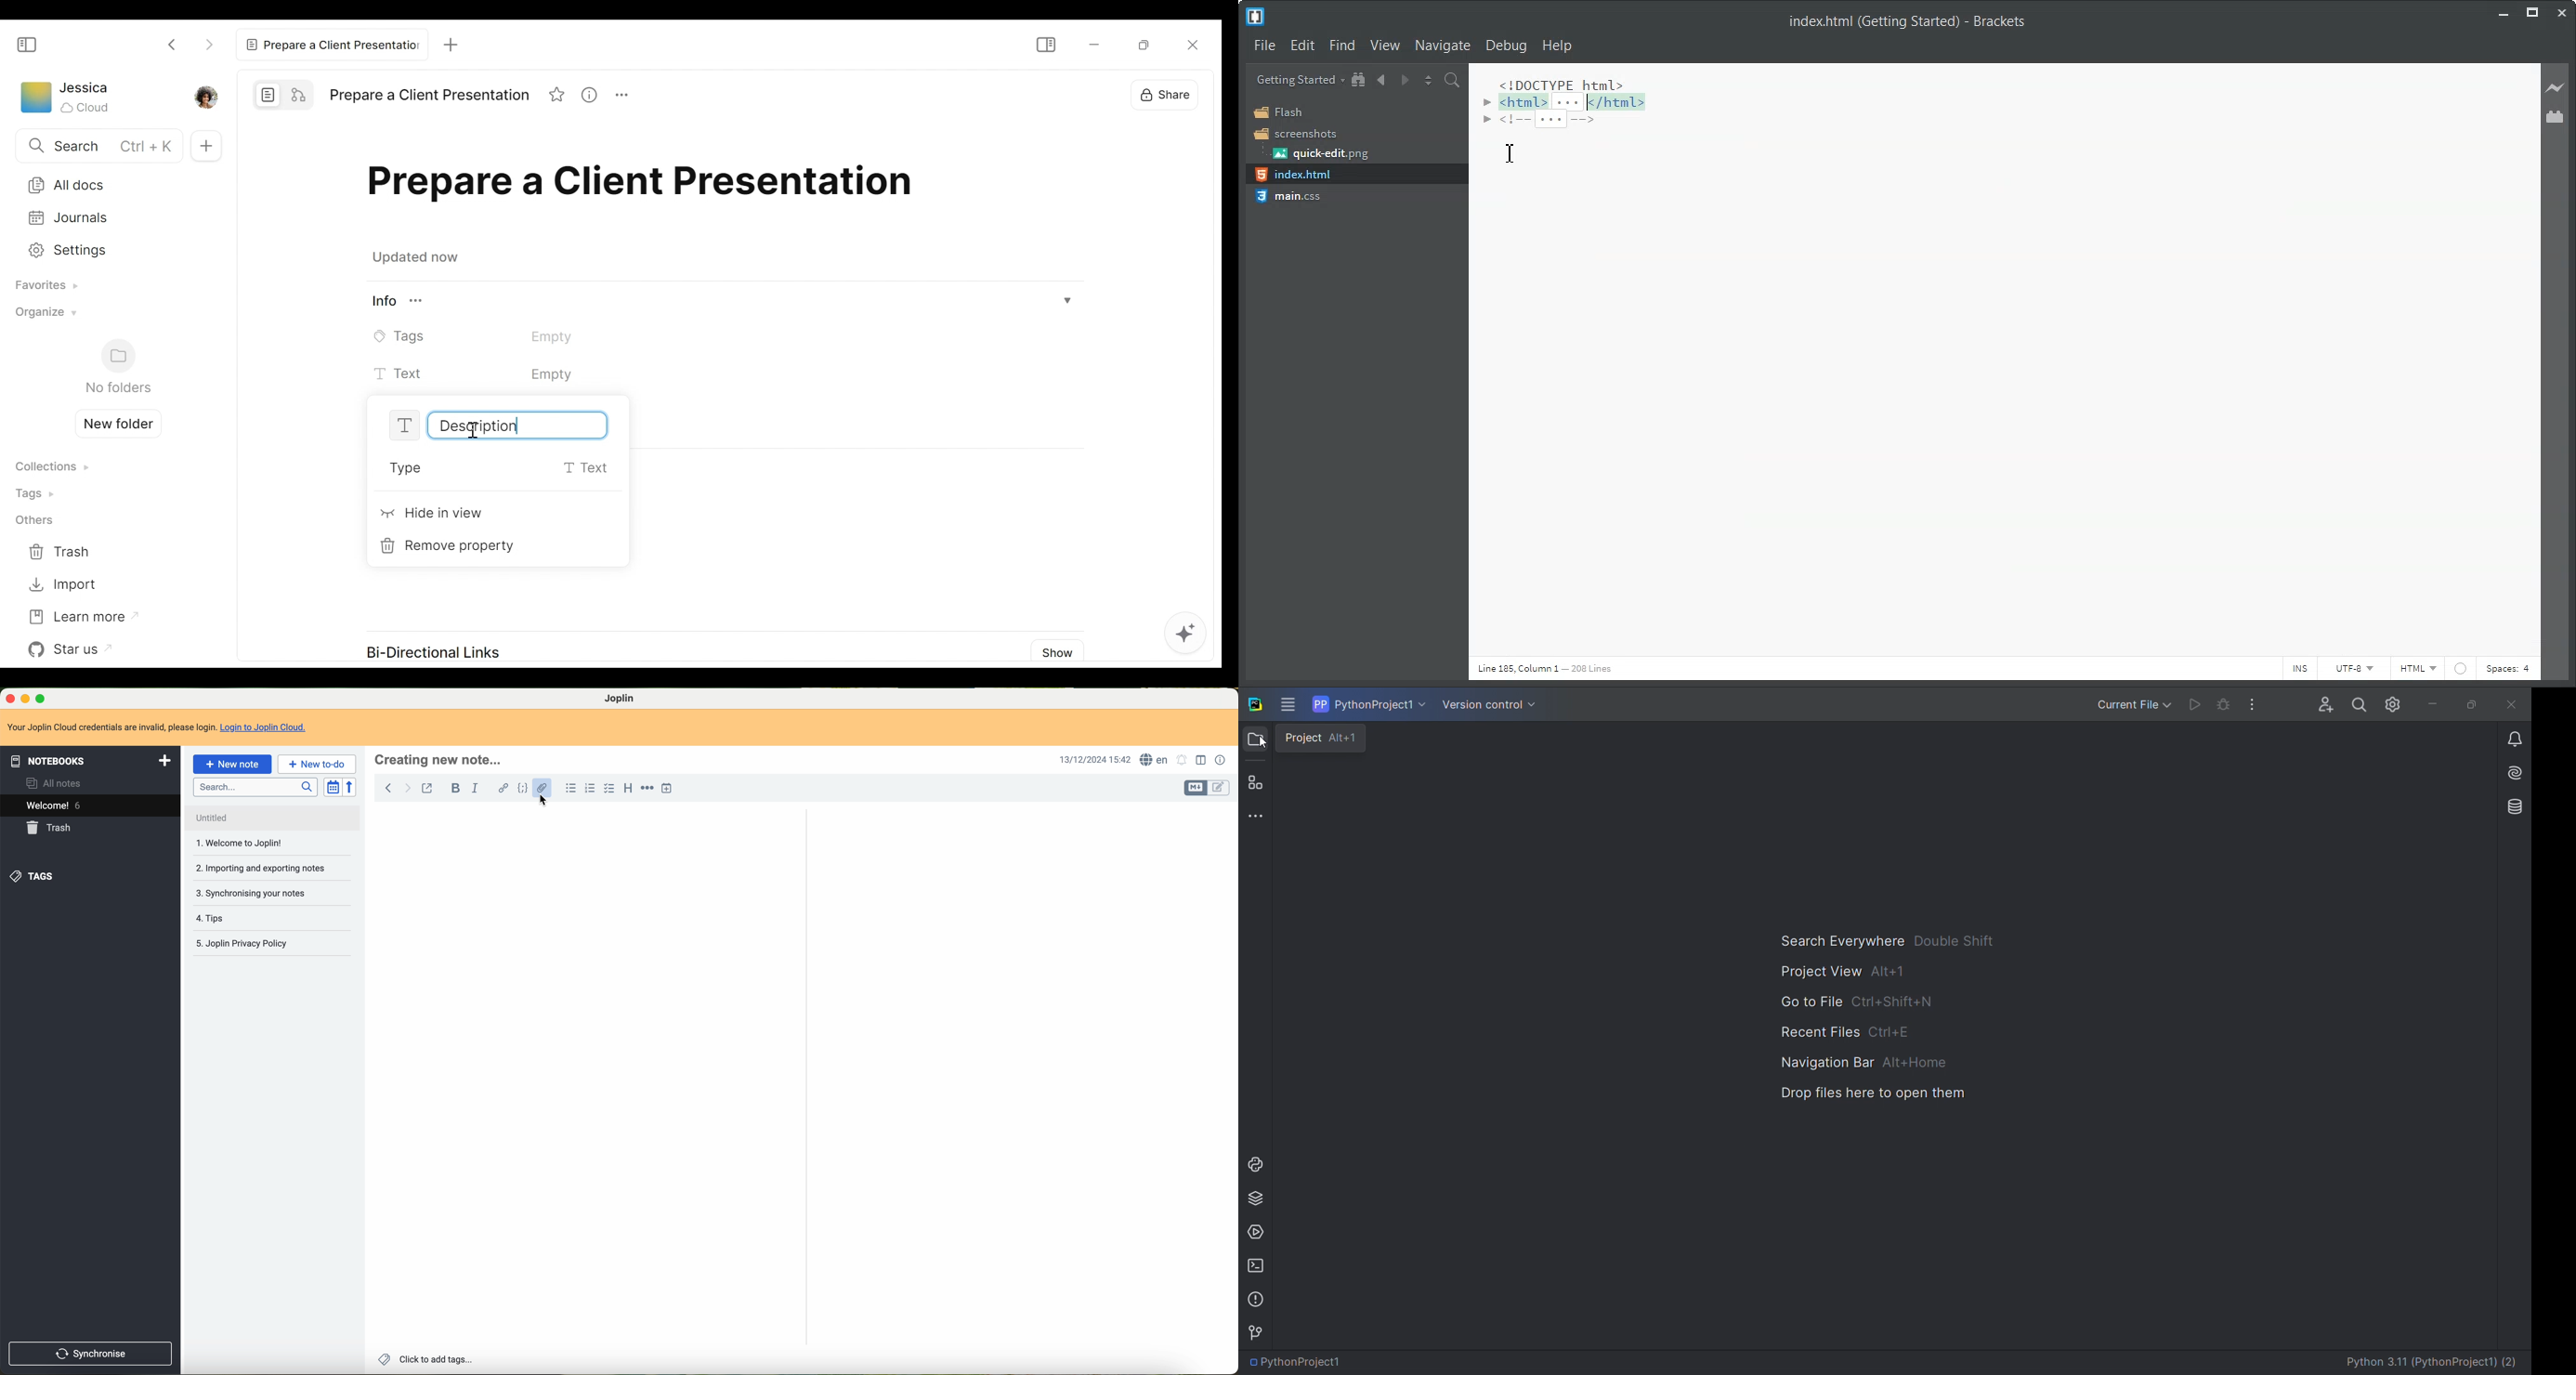 This screenshot has width=2576, height=1400. I want to click on tips, so click(207, 918).